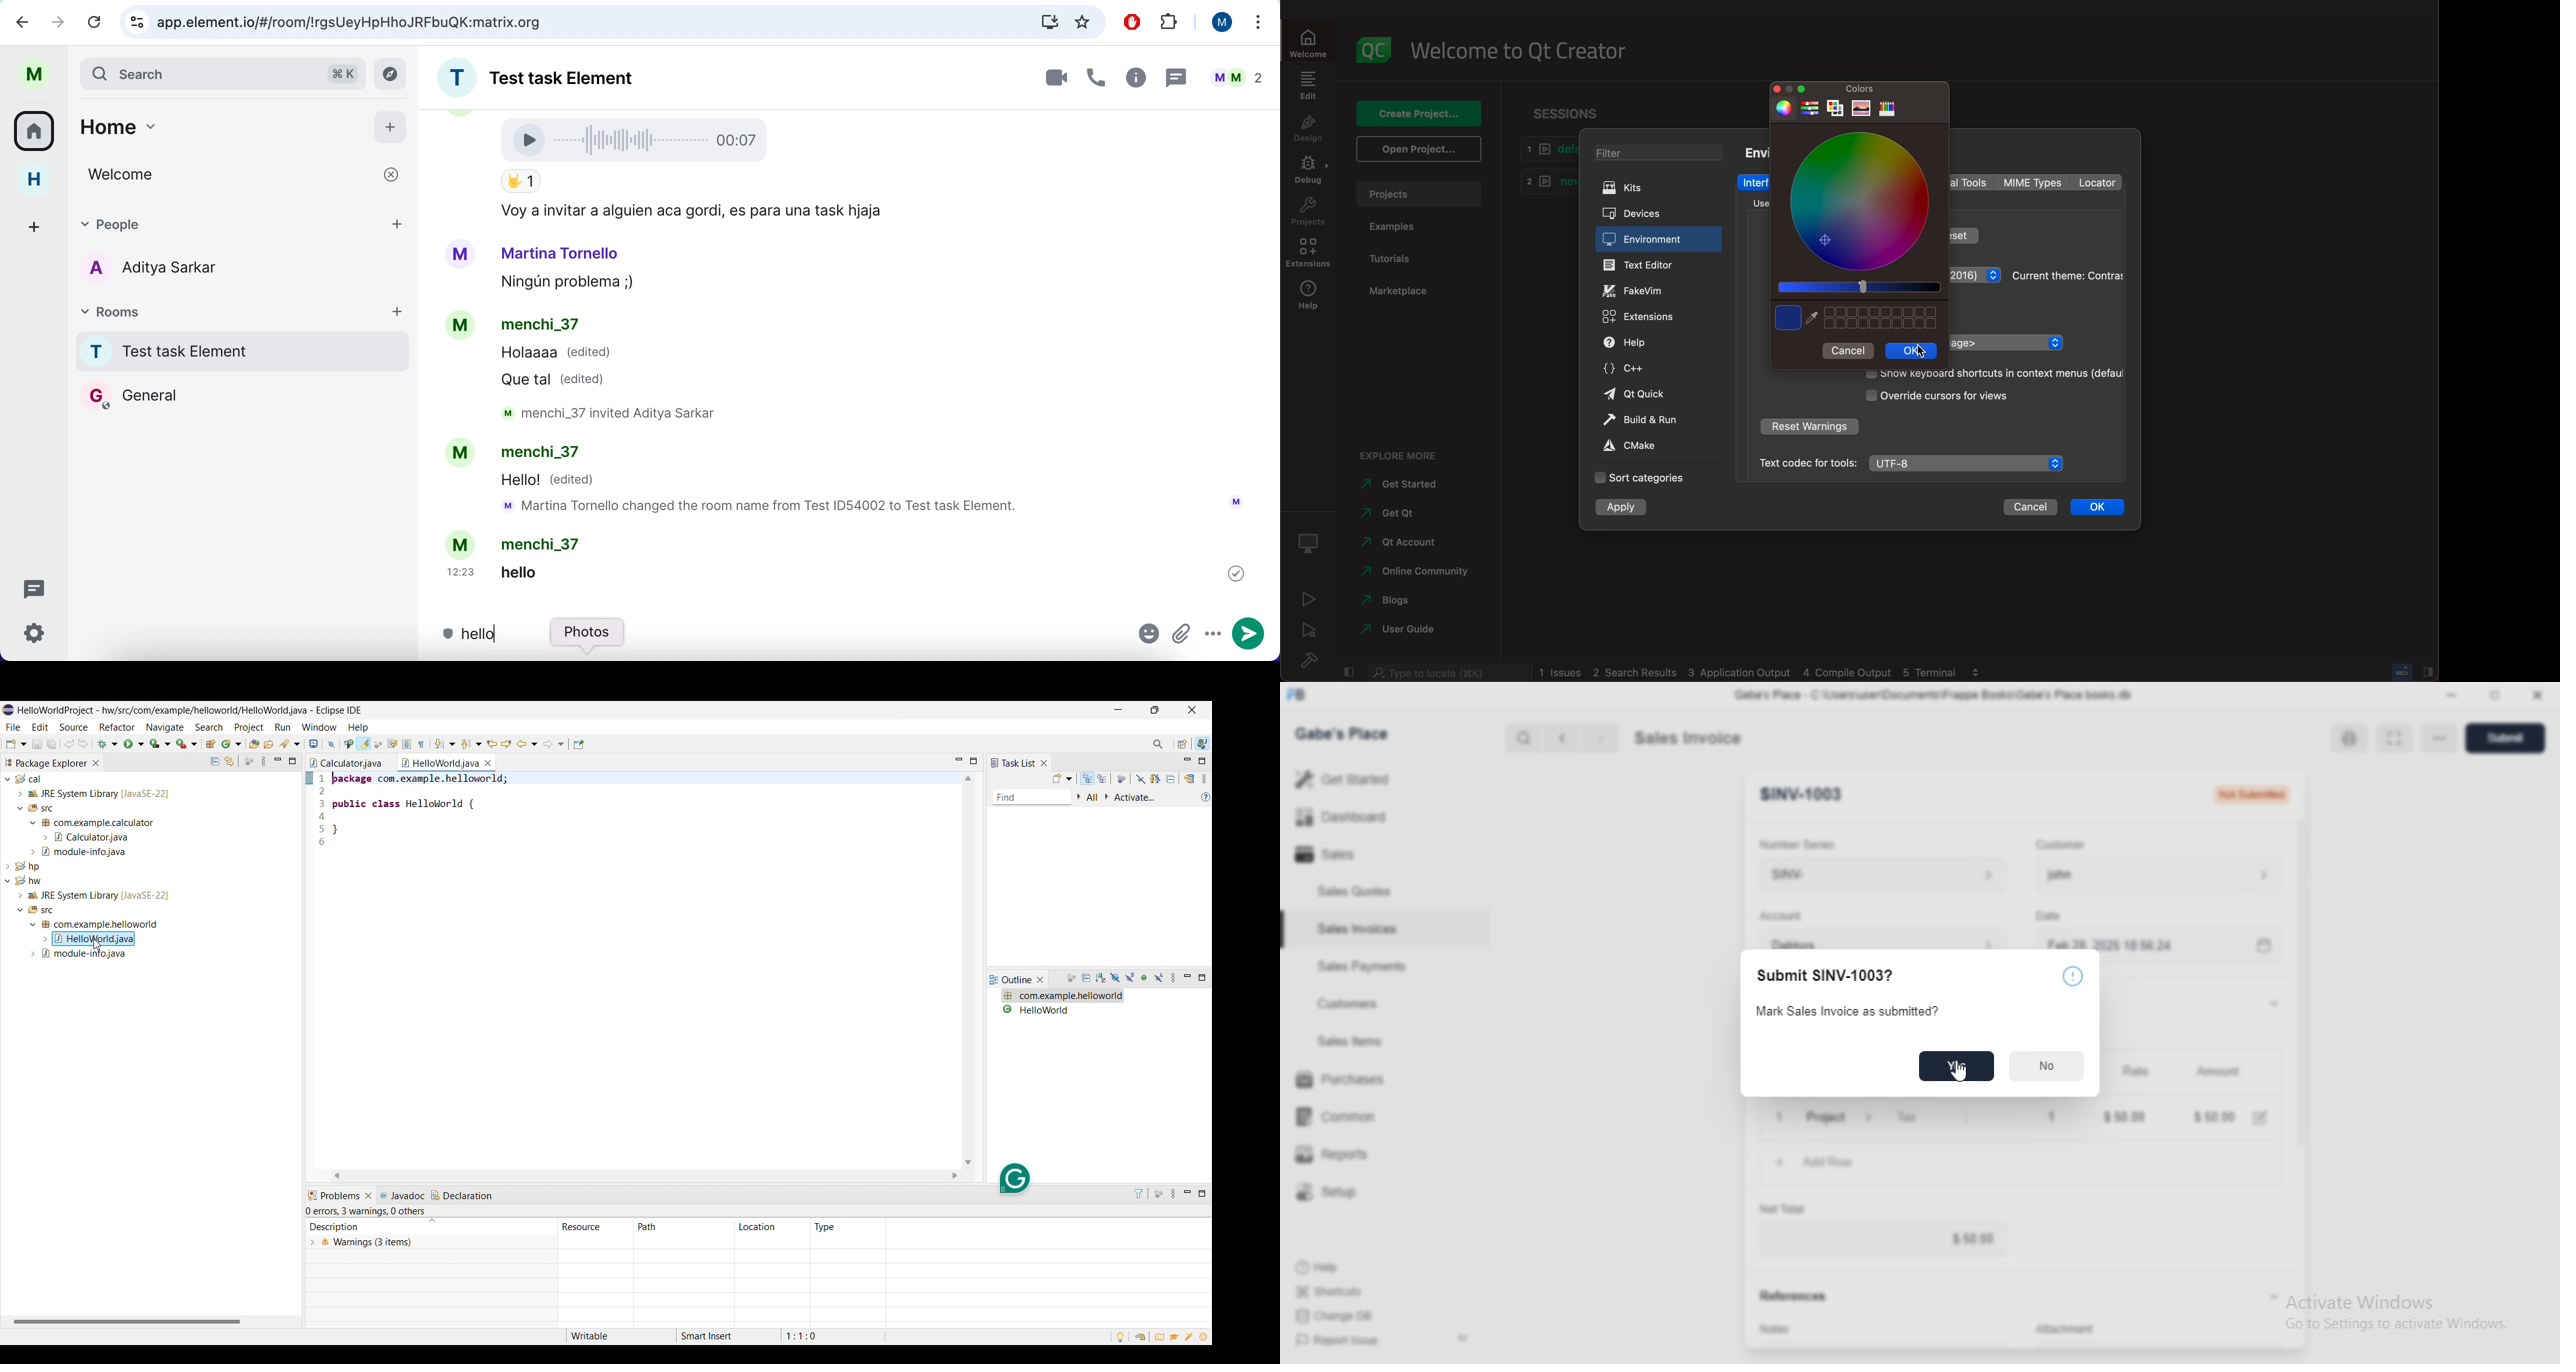 The width and height of the screenshot is (2576, 1372). Describe the element at coordinates (1188, 978) in the screenshot. I see `Minimize` at that location.